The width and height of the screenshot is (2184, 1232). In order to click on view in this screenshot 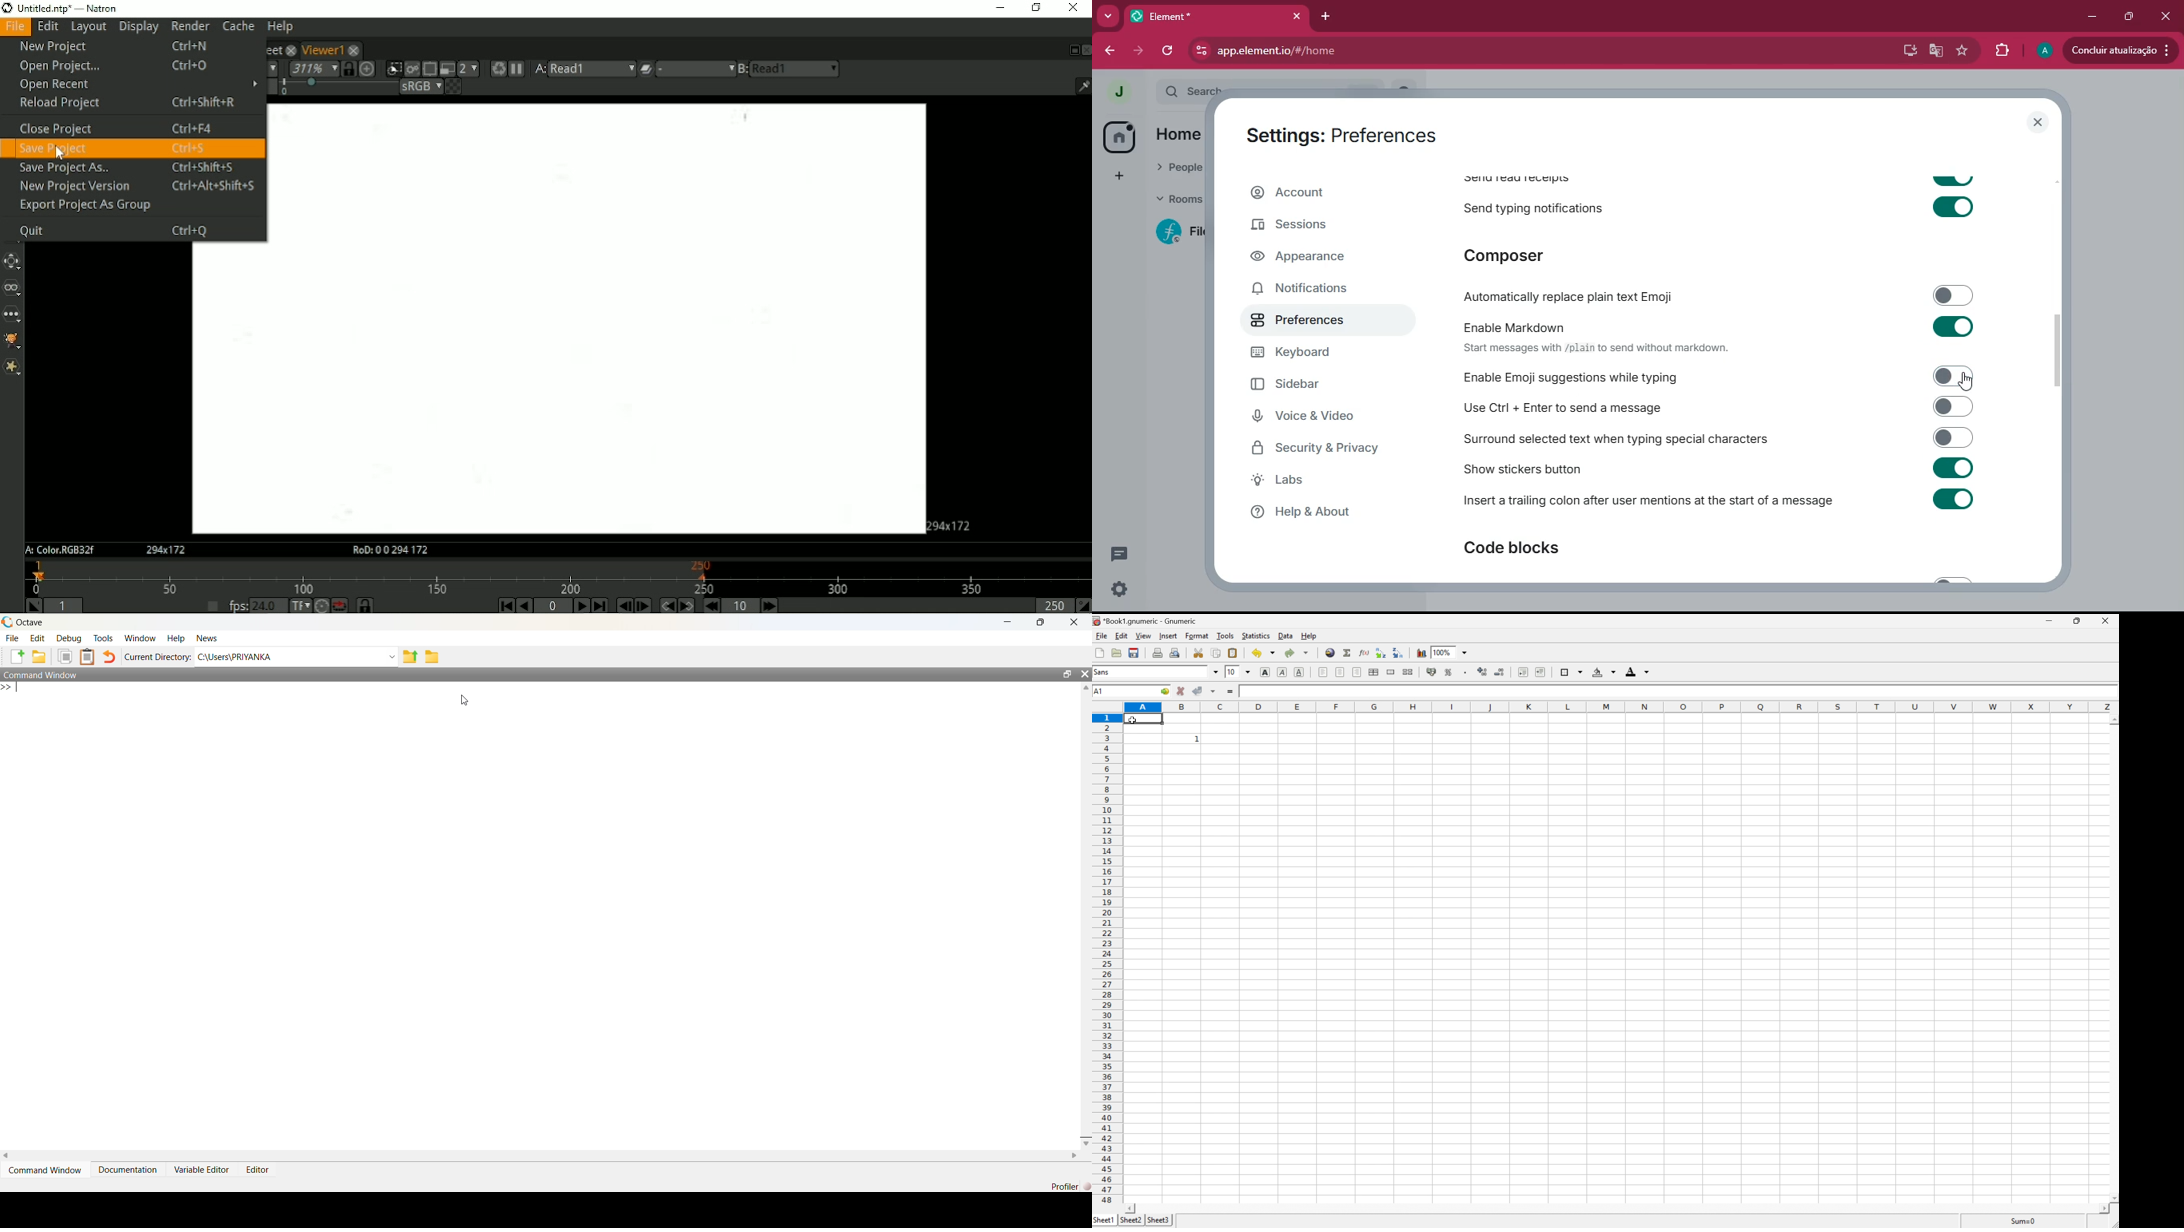, I will do `click(1143, 636)`.